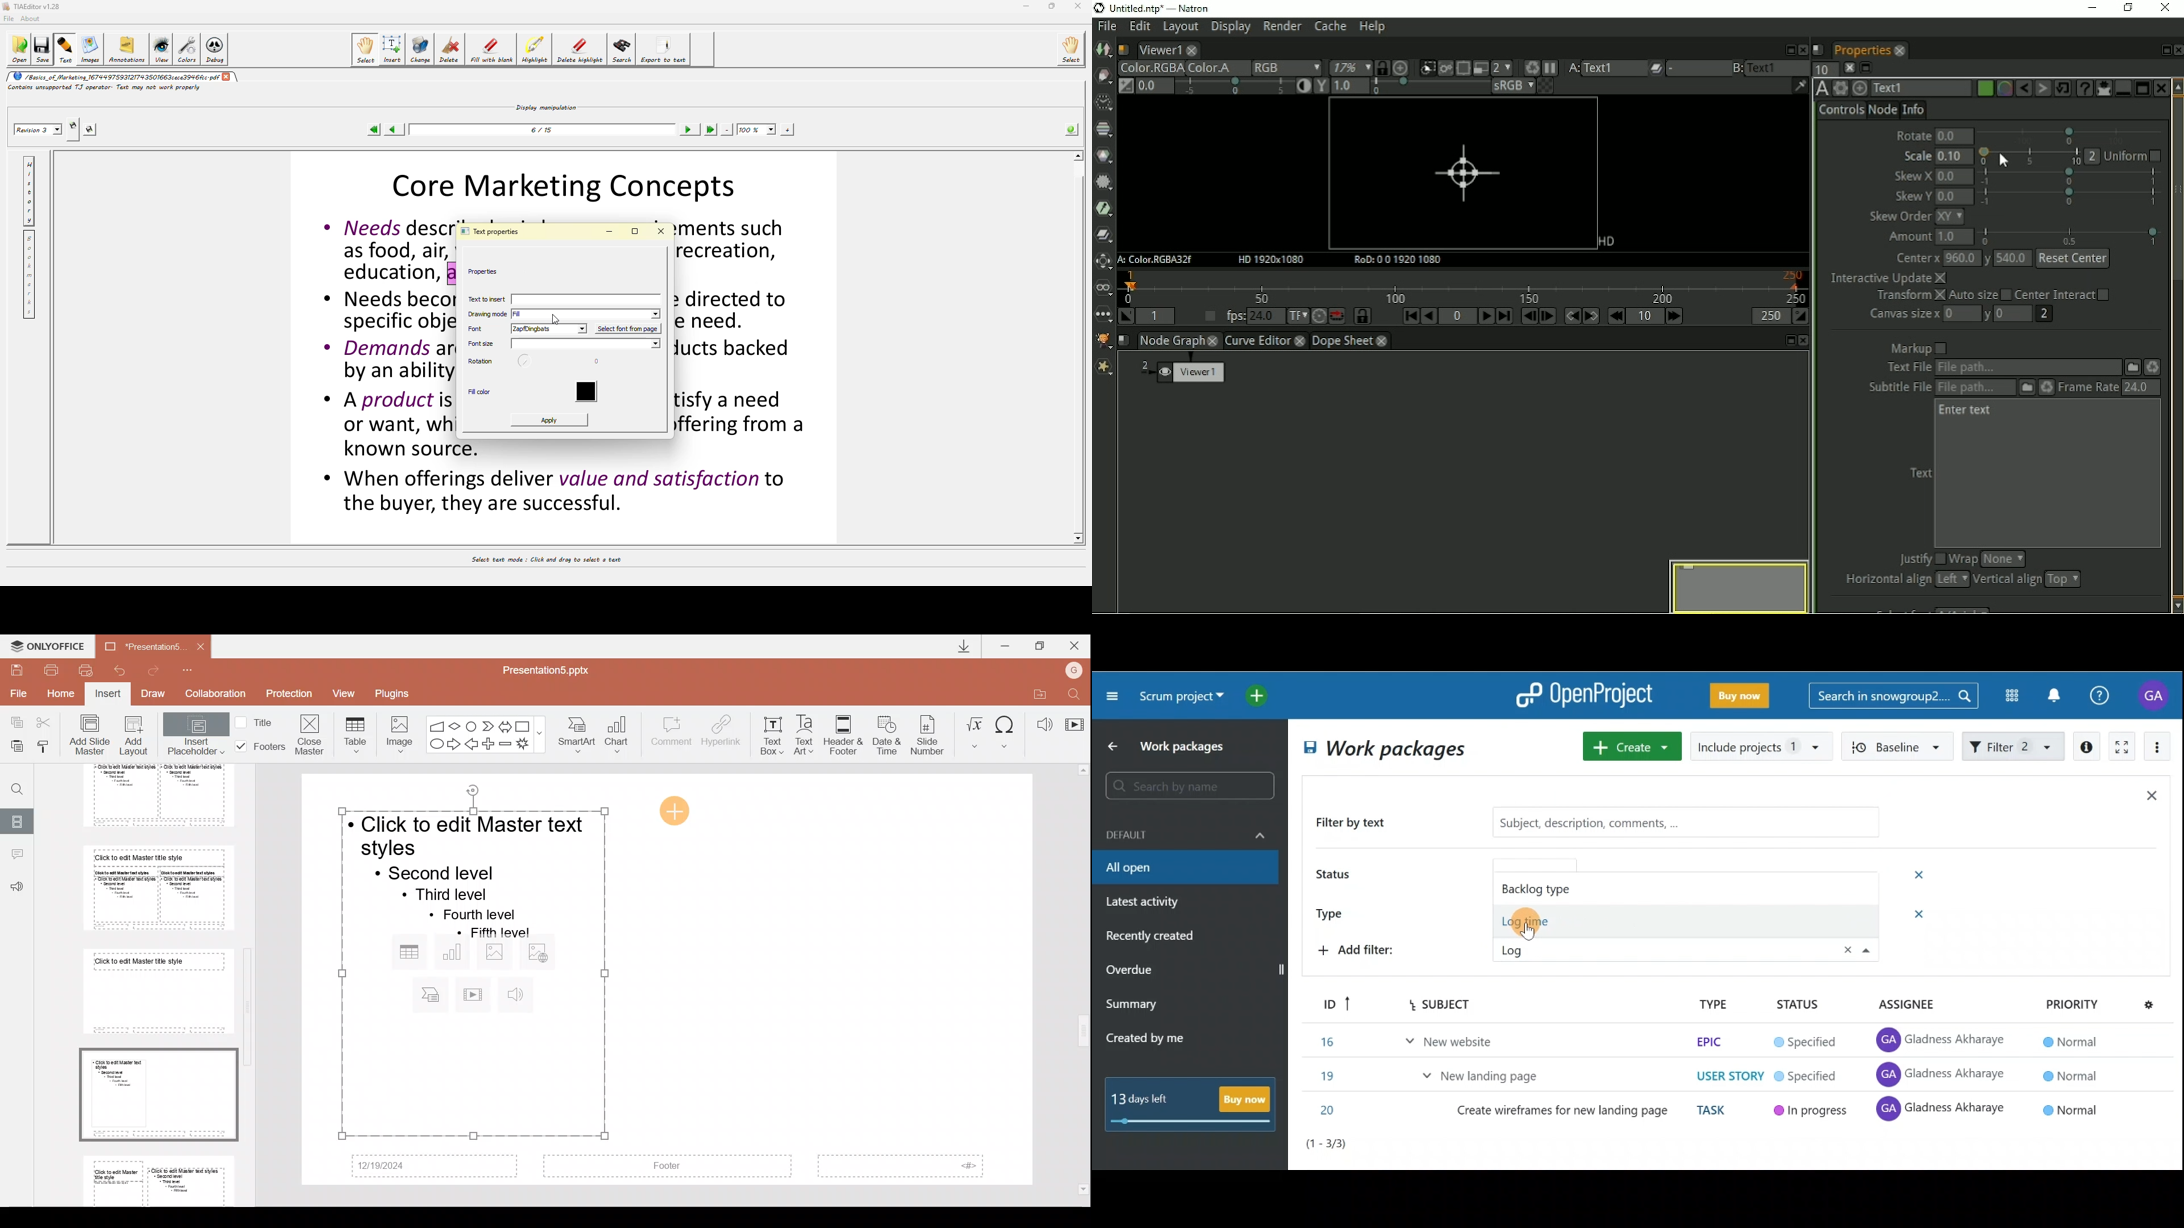 This screenshot has width=2184, height=1232. What do you see at coordinates (1006, 644) in the screenshot?
I see `Minimize` at bounding box center [1006, 644].